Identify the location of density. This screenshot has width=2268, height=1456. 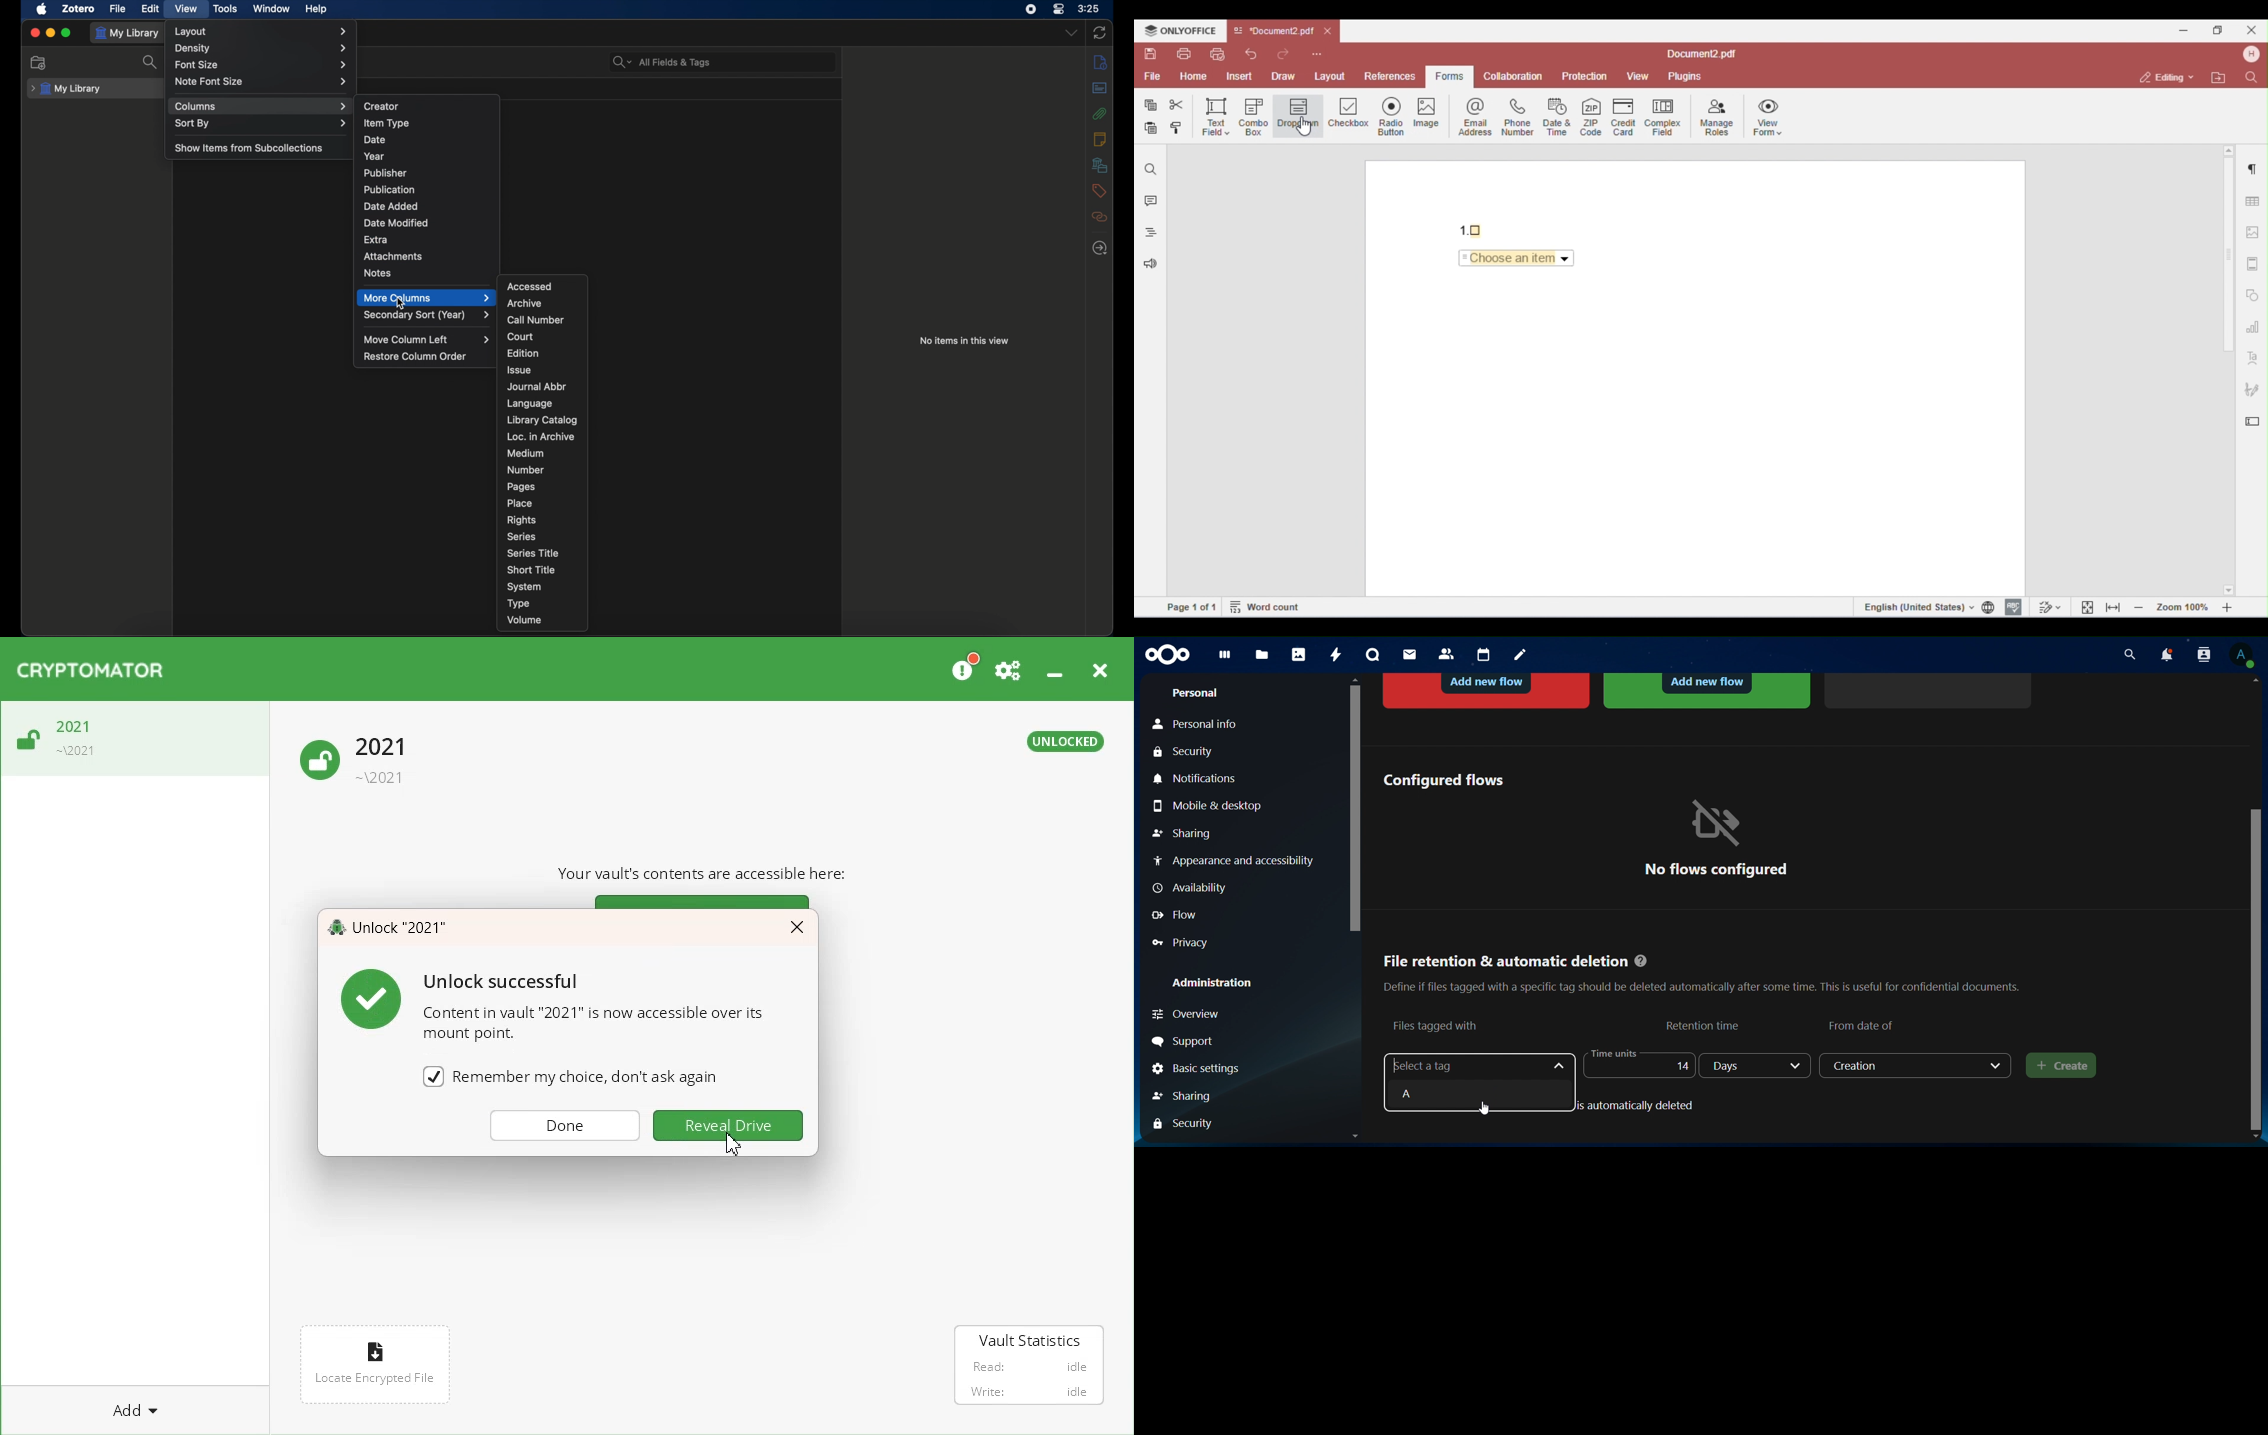
(261, 49).